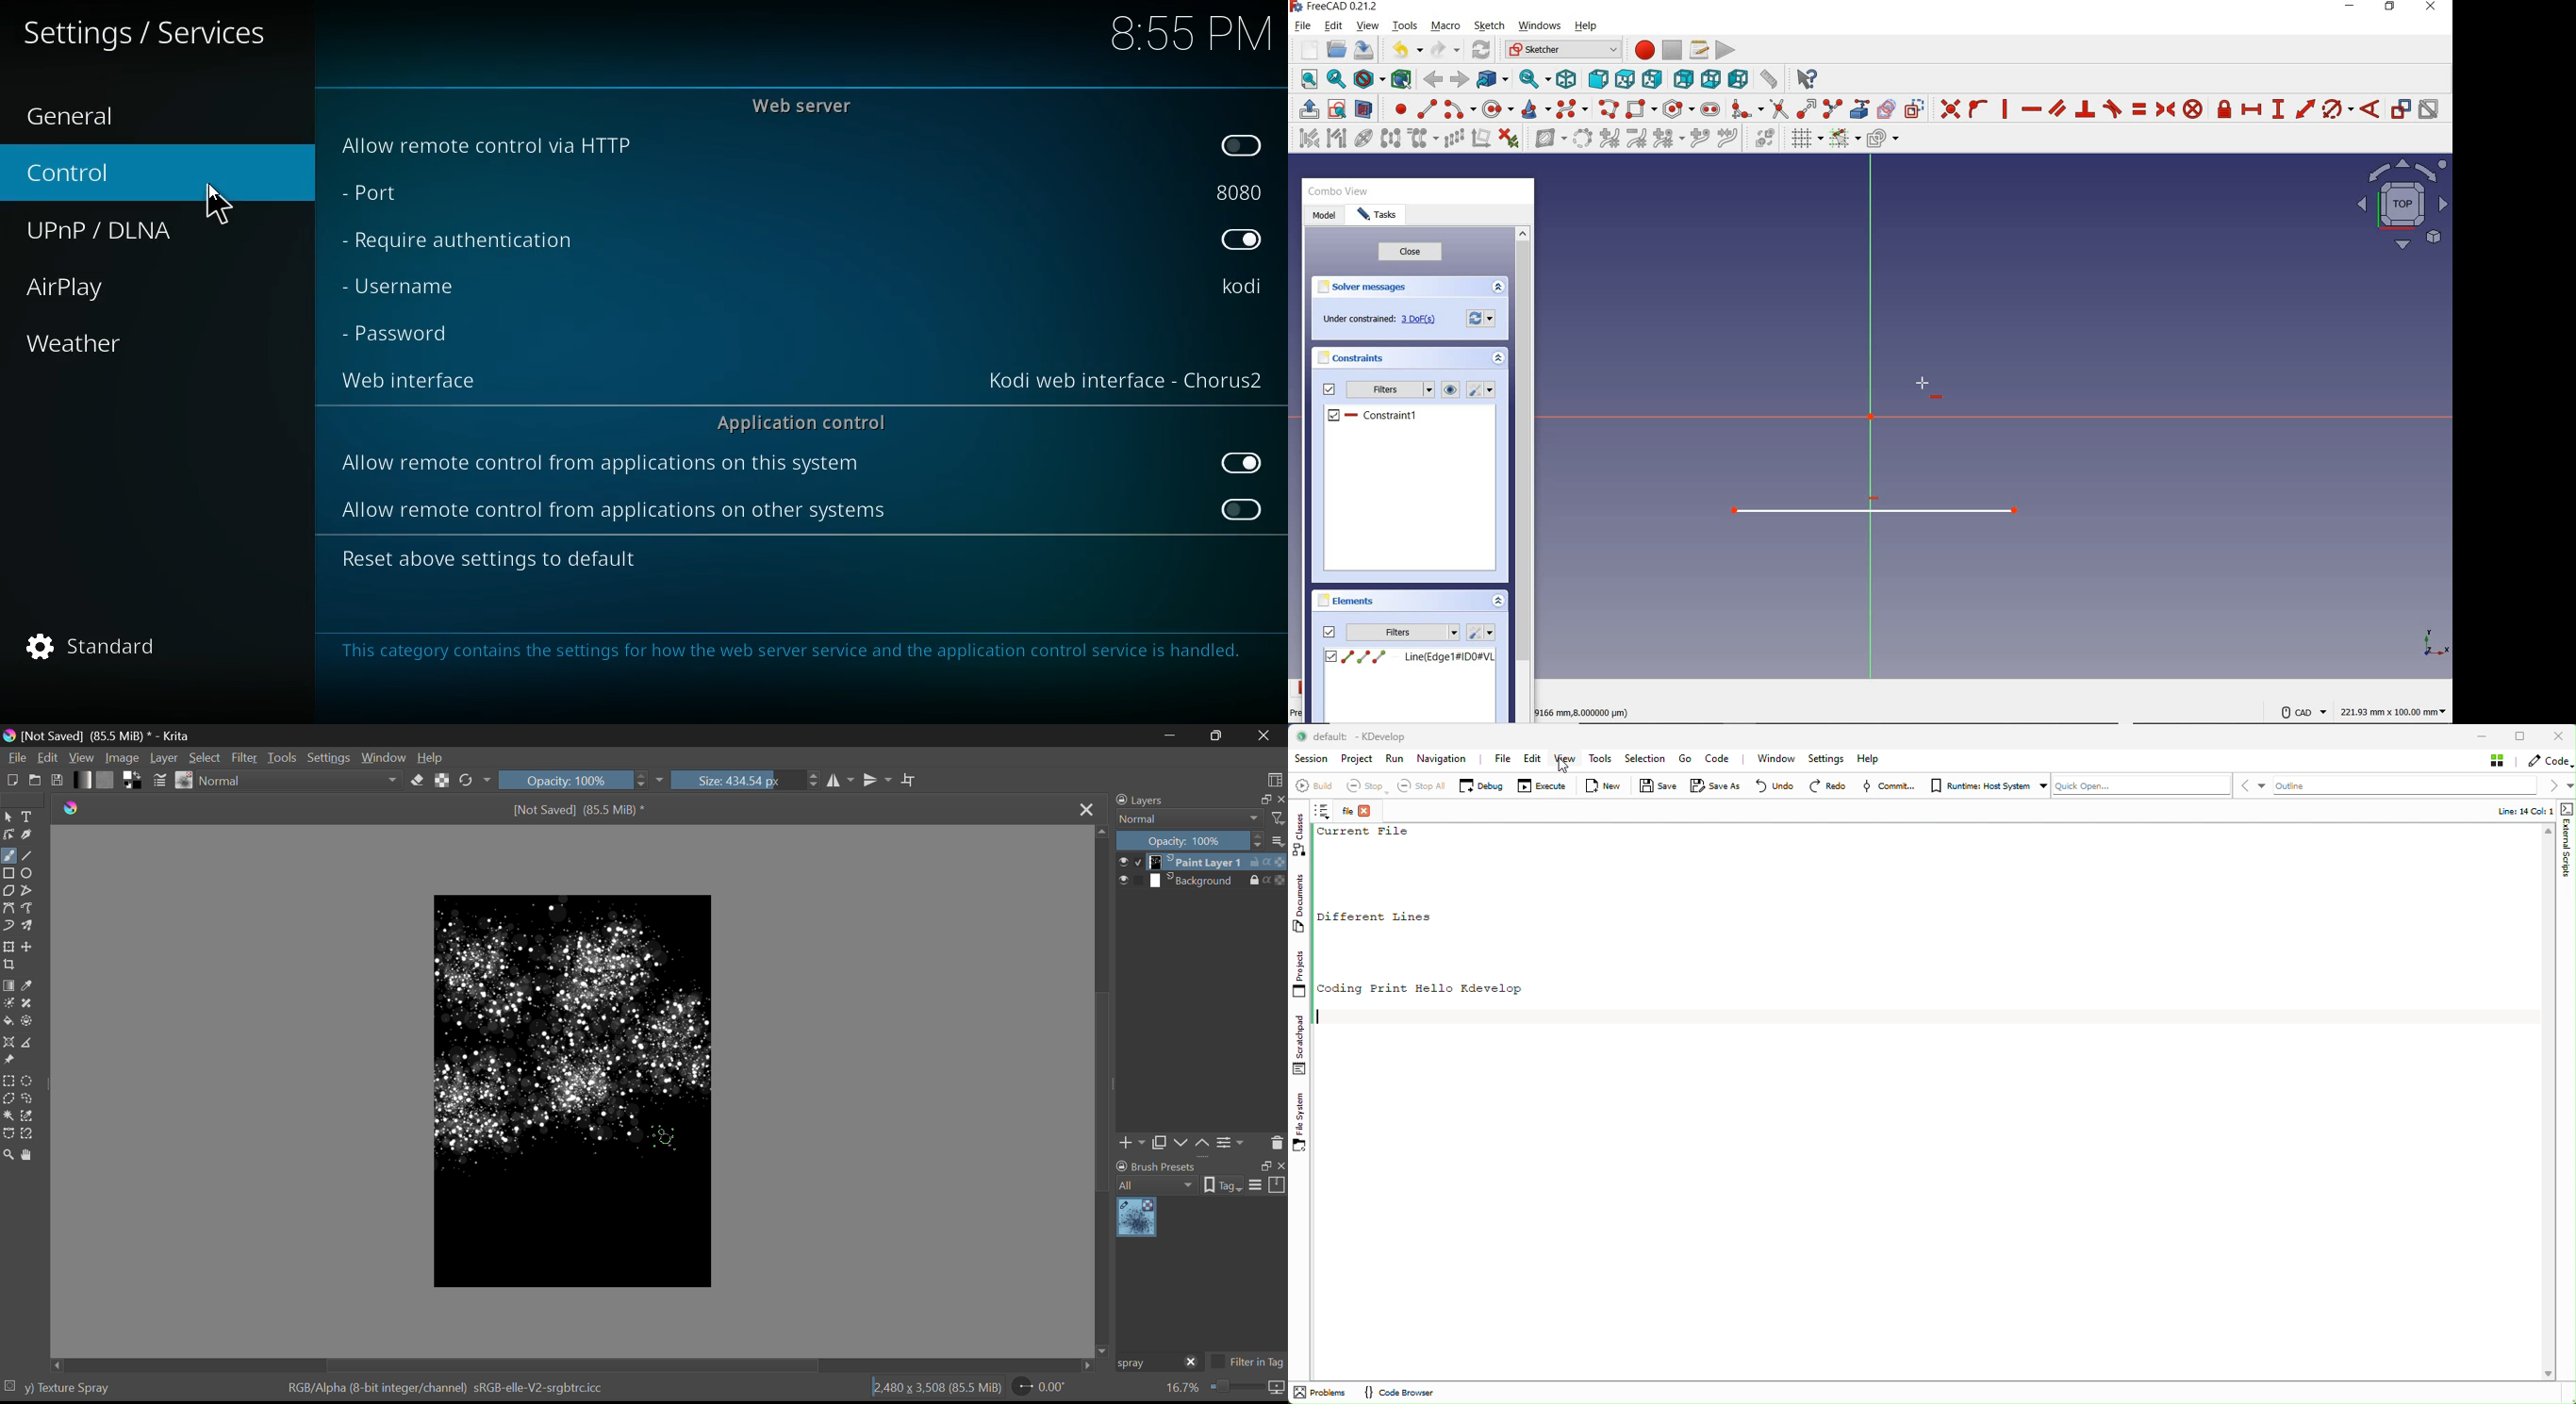 The height and width of the screenshot is (1428, 2576). I want to click on Restore Down, so click(1174, 735).